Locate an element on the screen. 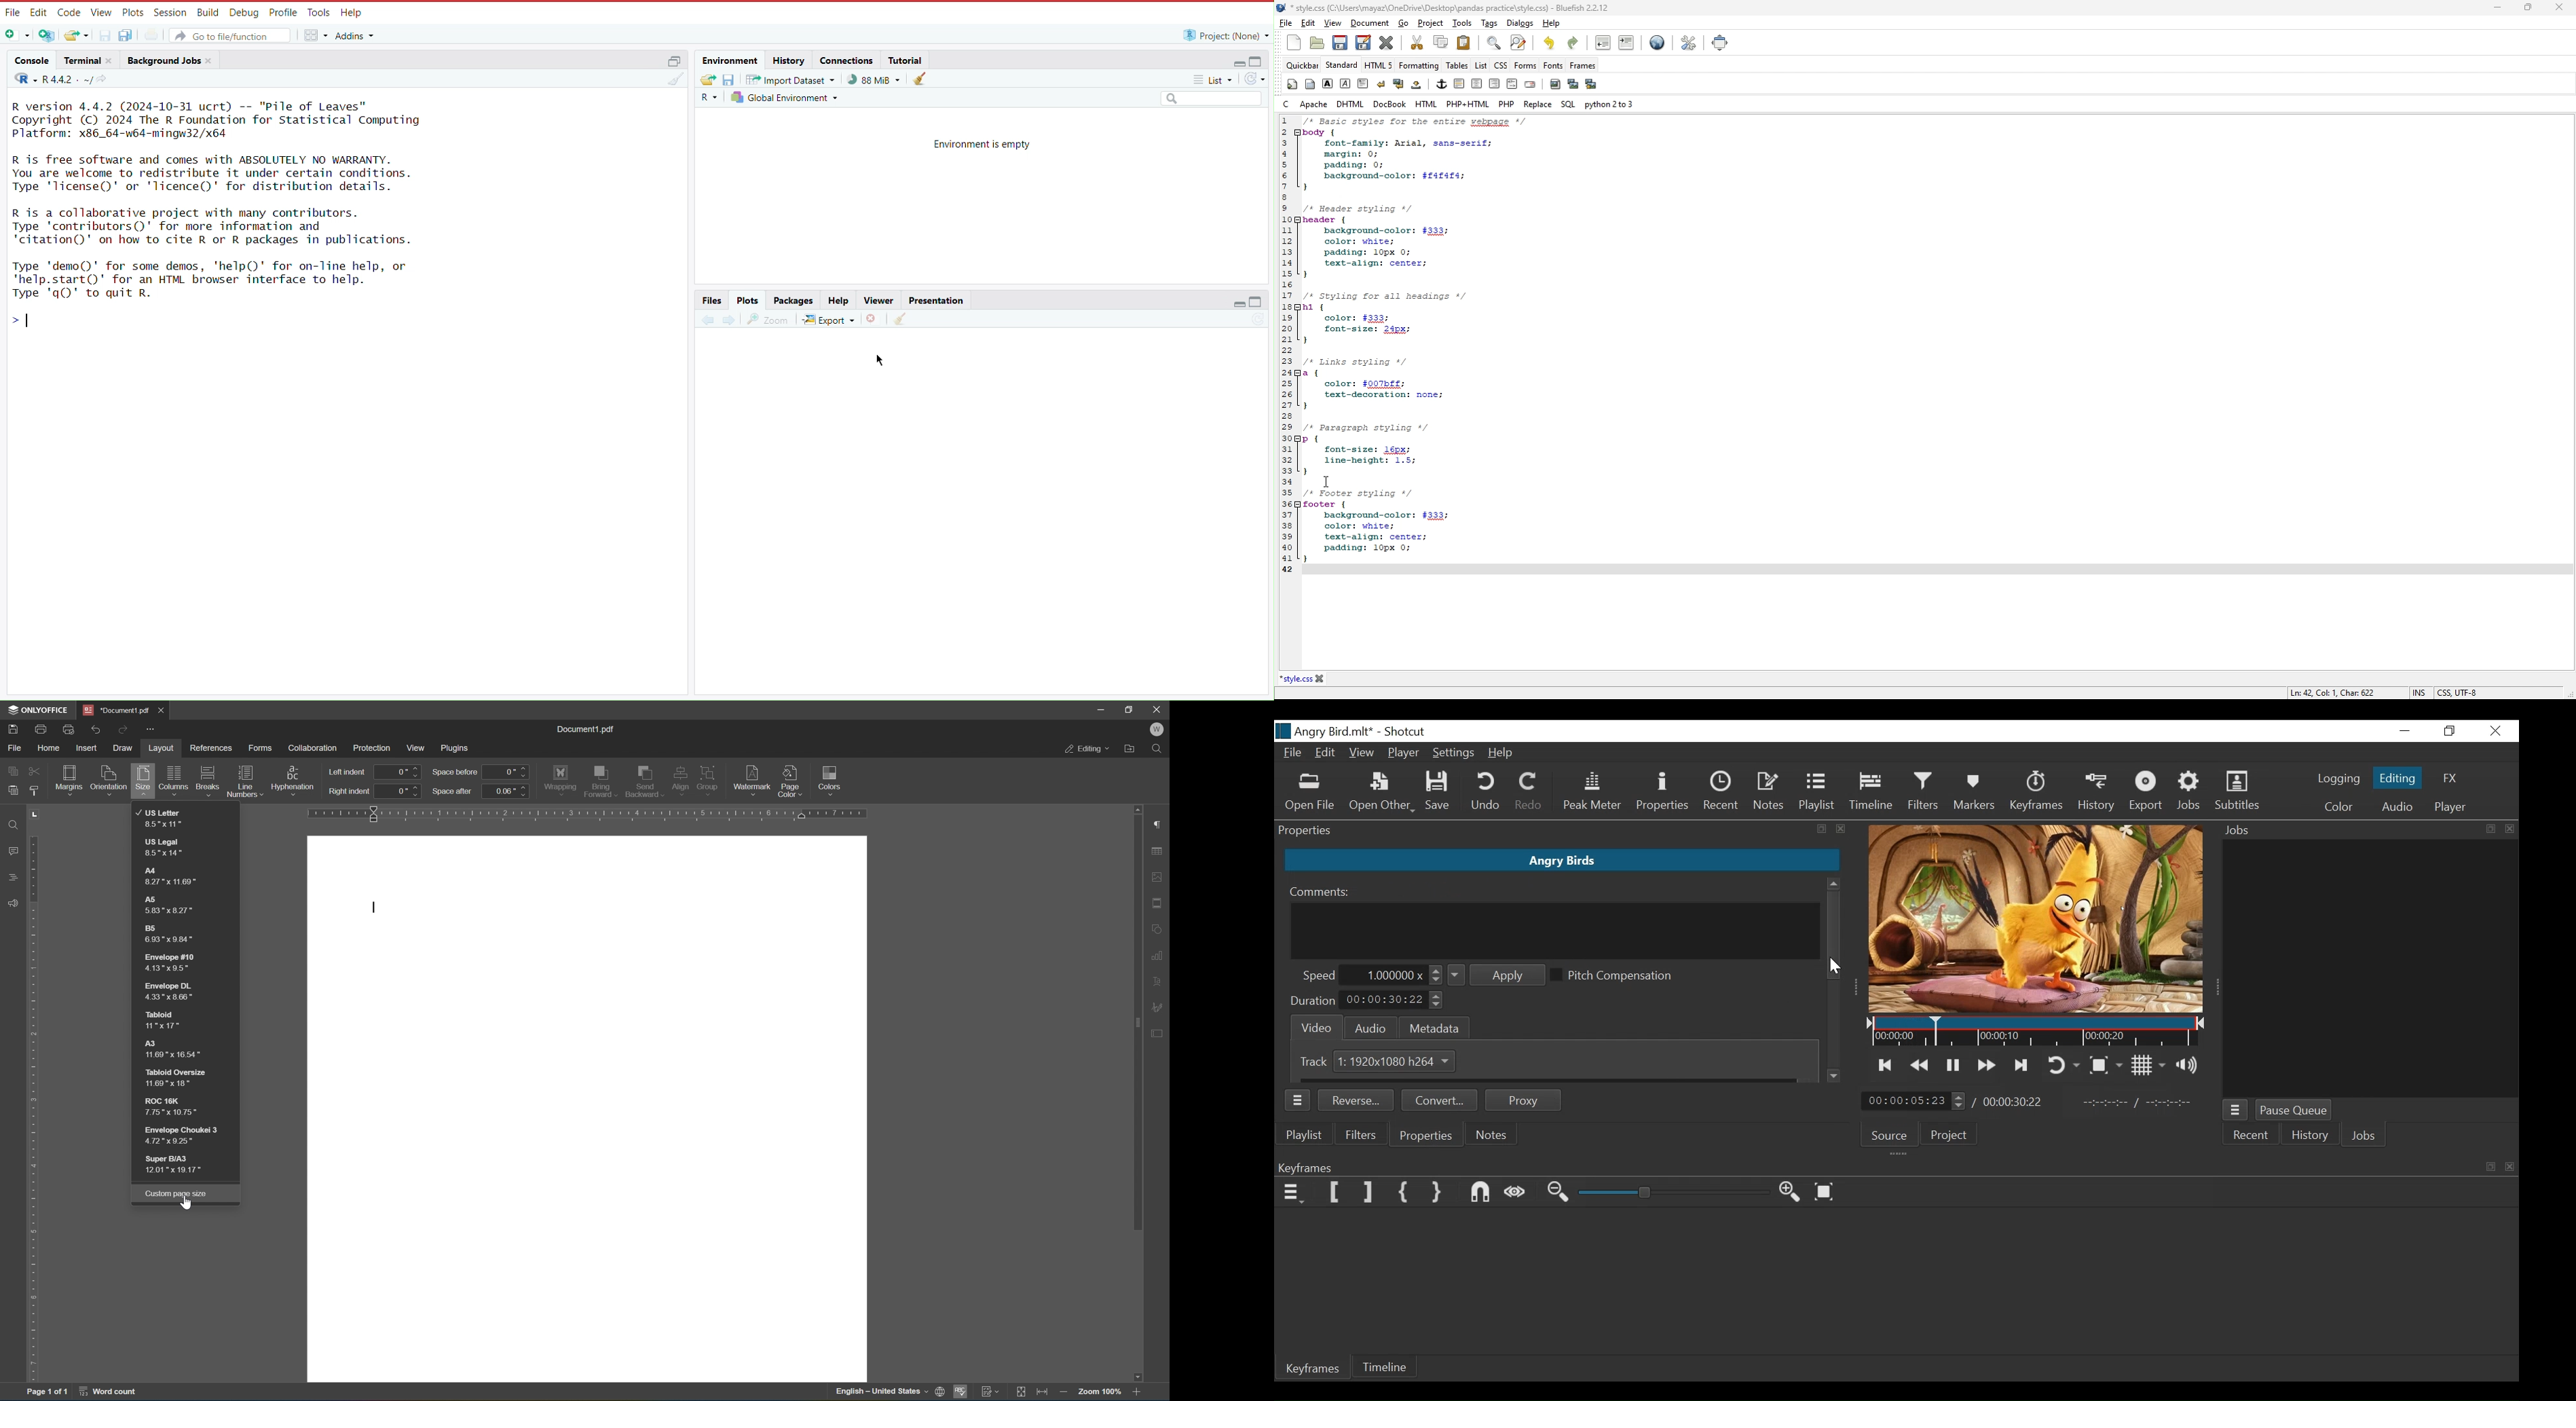 Image resolution: width=2576 pixels, height=1428 pixels.  is located at coordinates (1211, 100).